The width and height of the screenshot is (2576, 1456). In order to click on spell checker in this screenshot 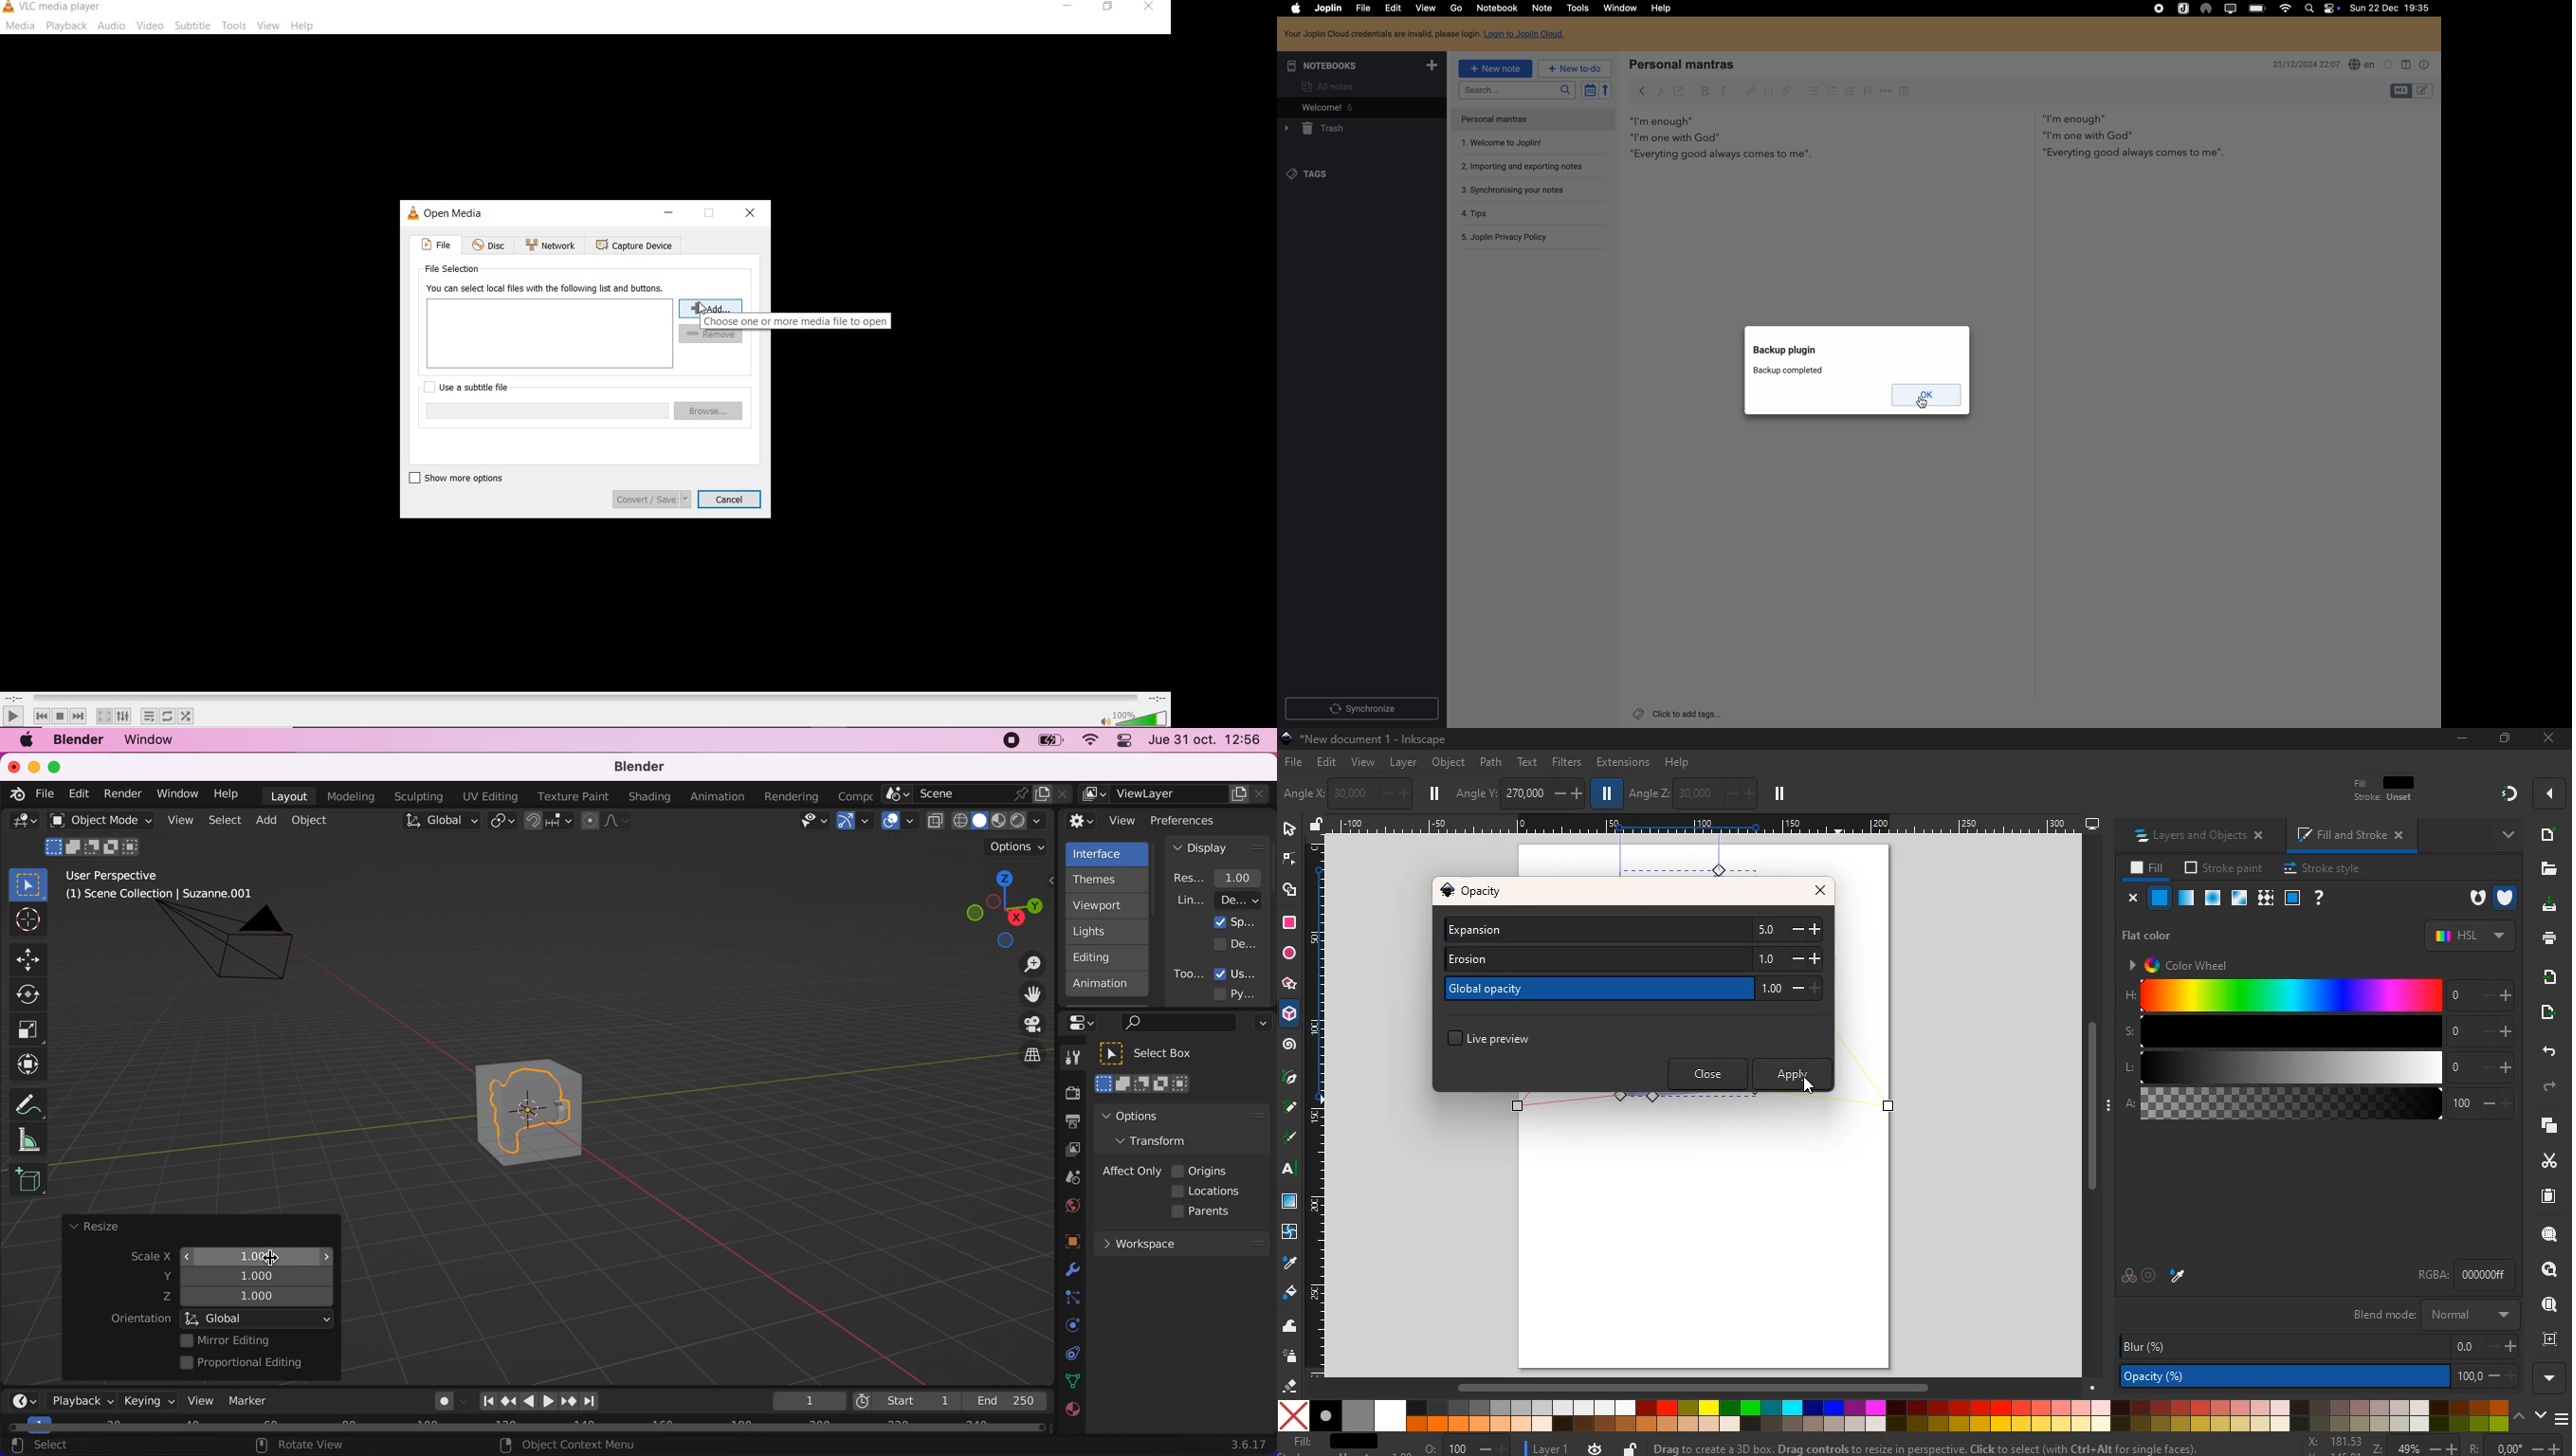, I will do `click(2364, 64)`.